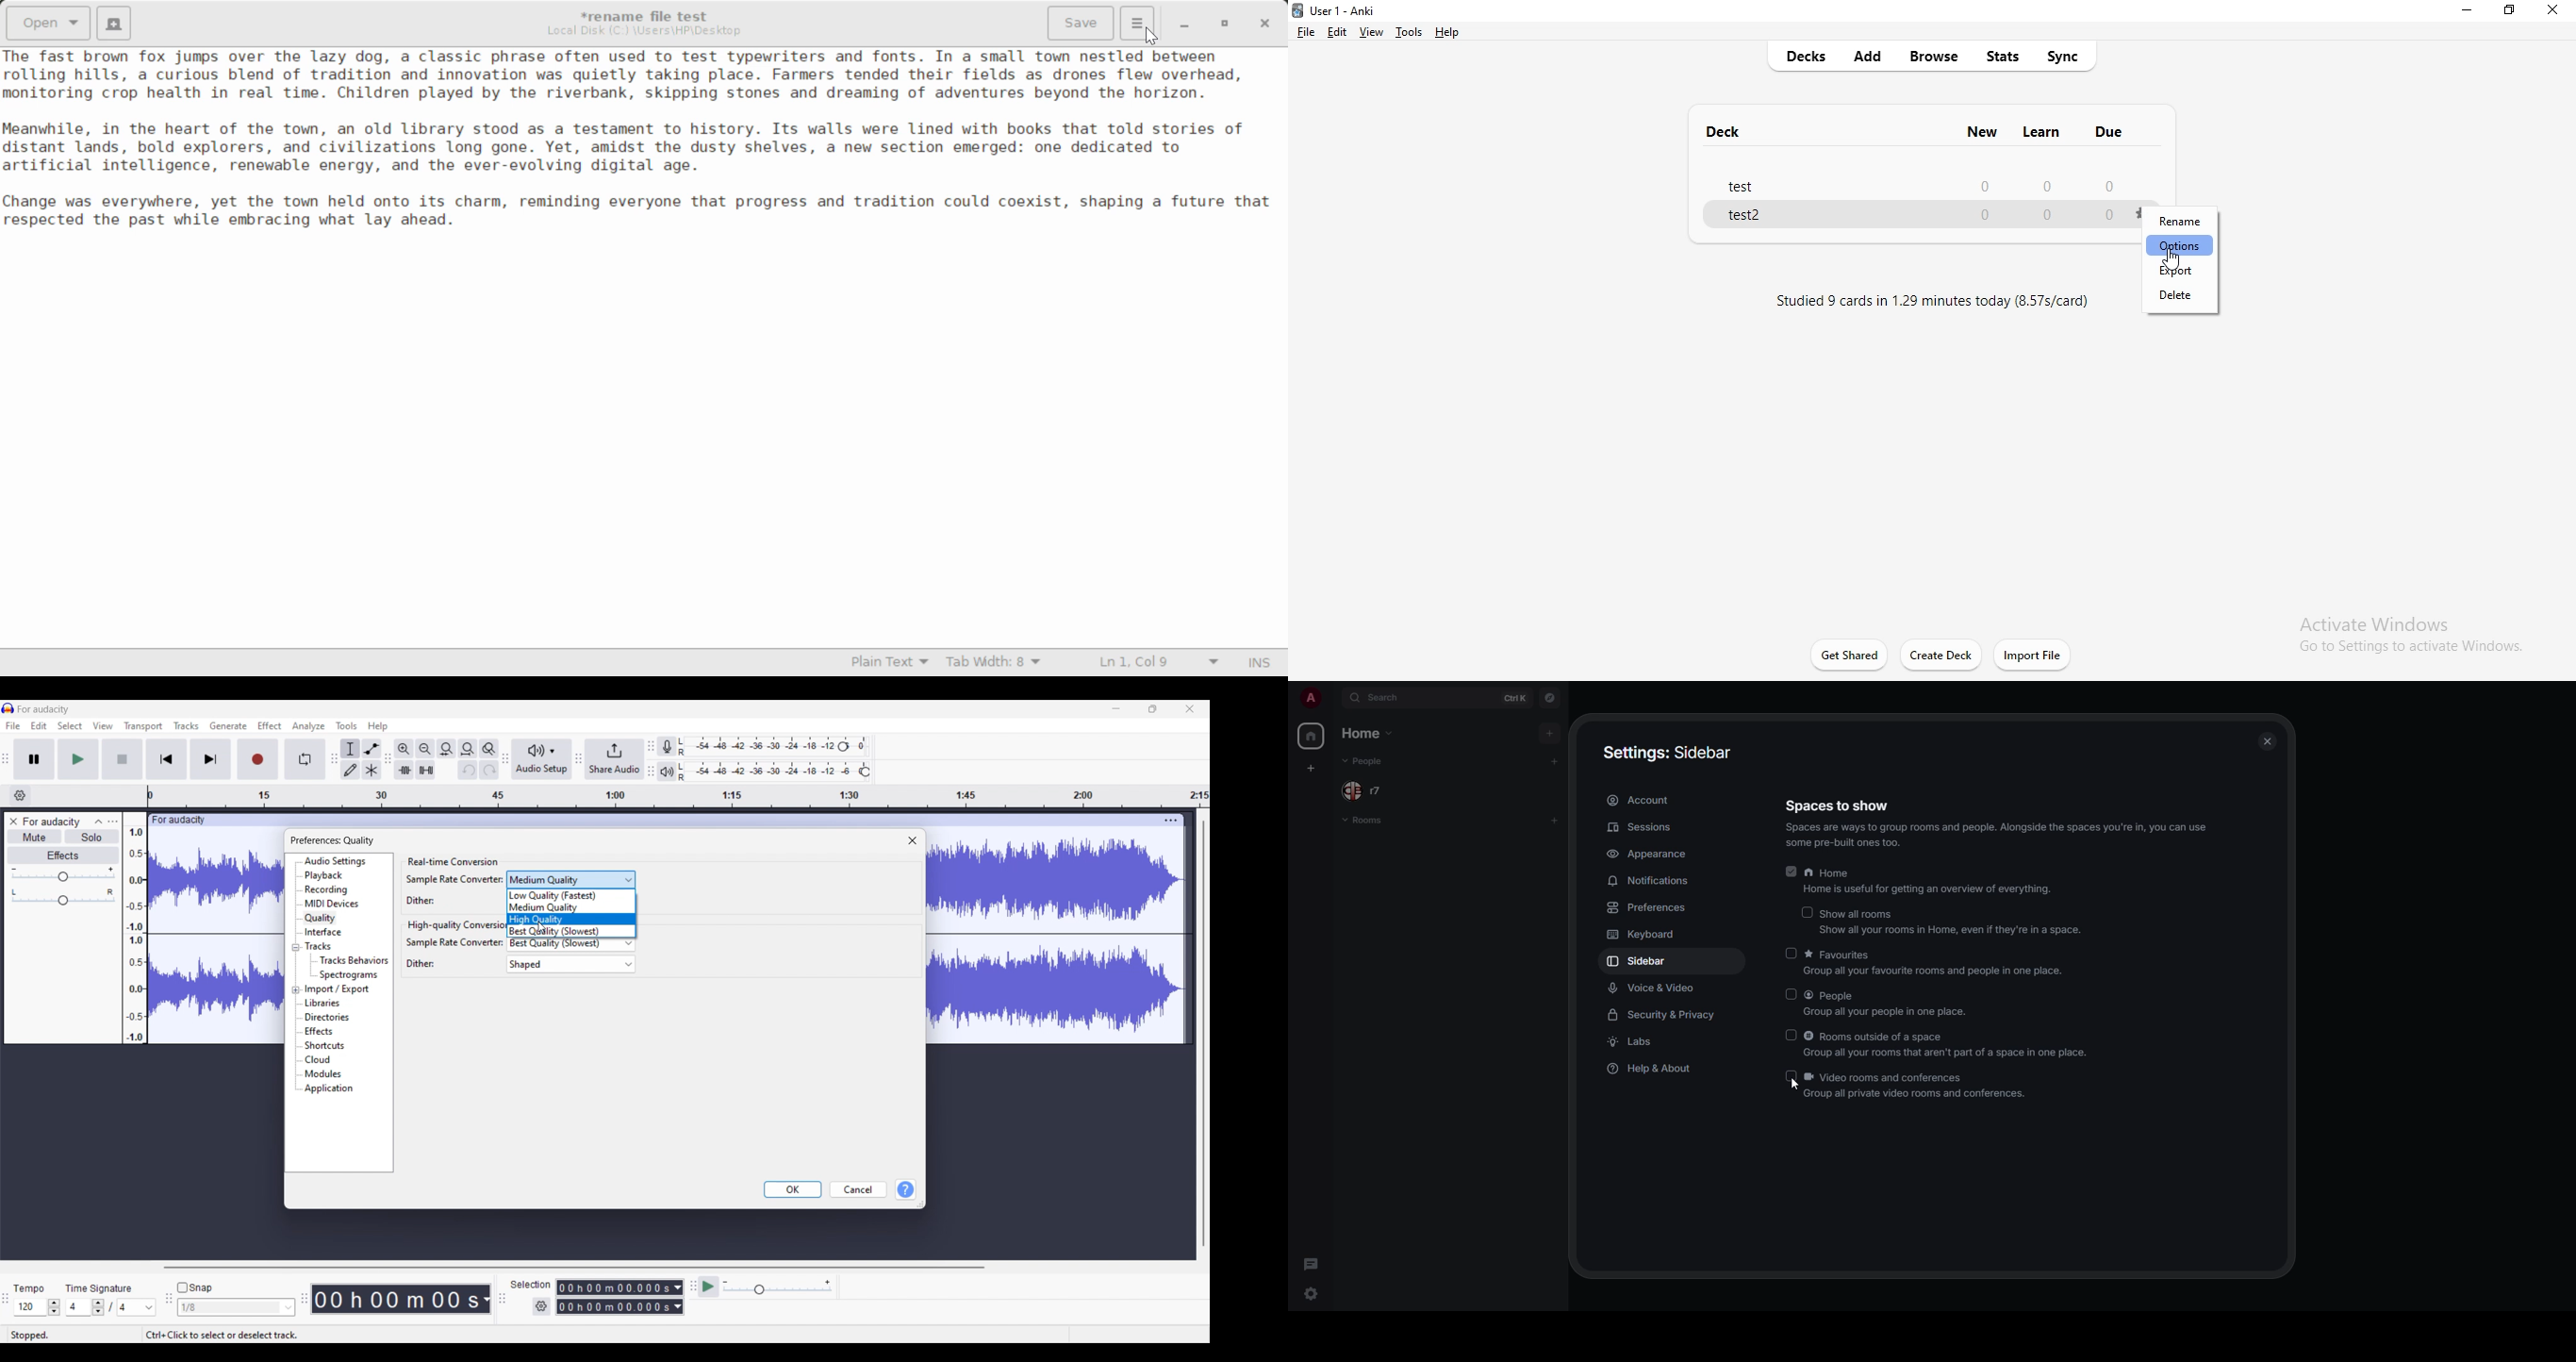 The image size is (2576, 1372). What do you see at coordinates (43, 709) in the screenshot?
I see `Current project name` at bounding box center [43, 709].